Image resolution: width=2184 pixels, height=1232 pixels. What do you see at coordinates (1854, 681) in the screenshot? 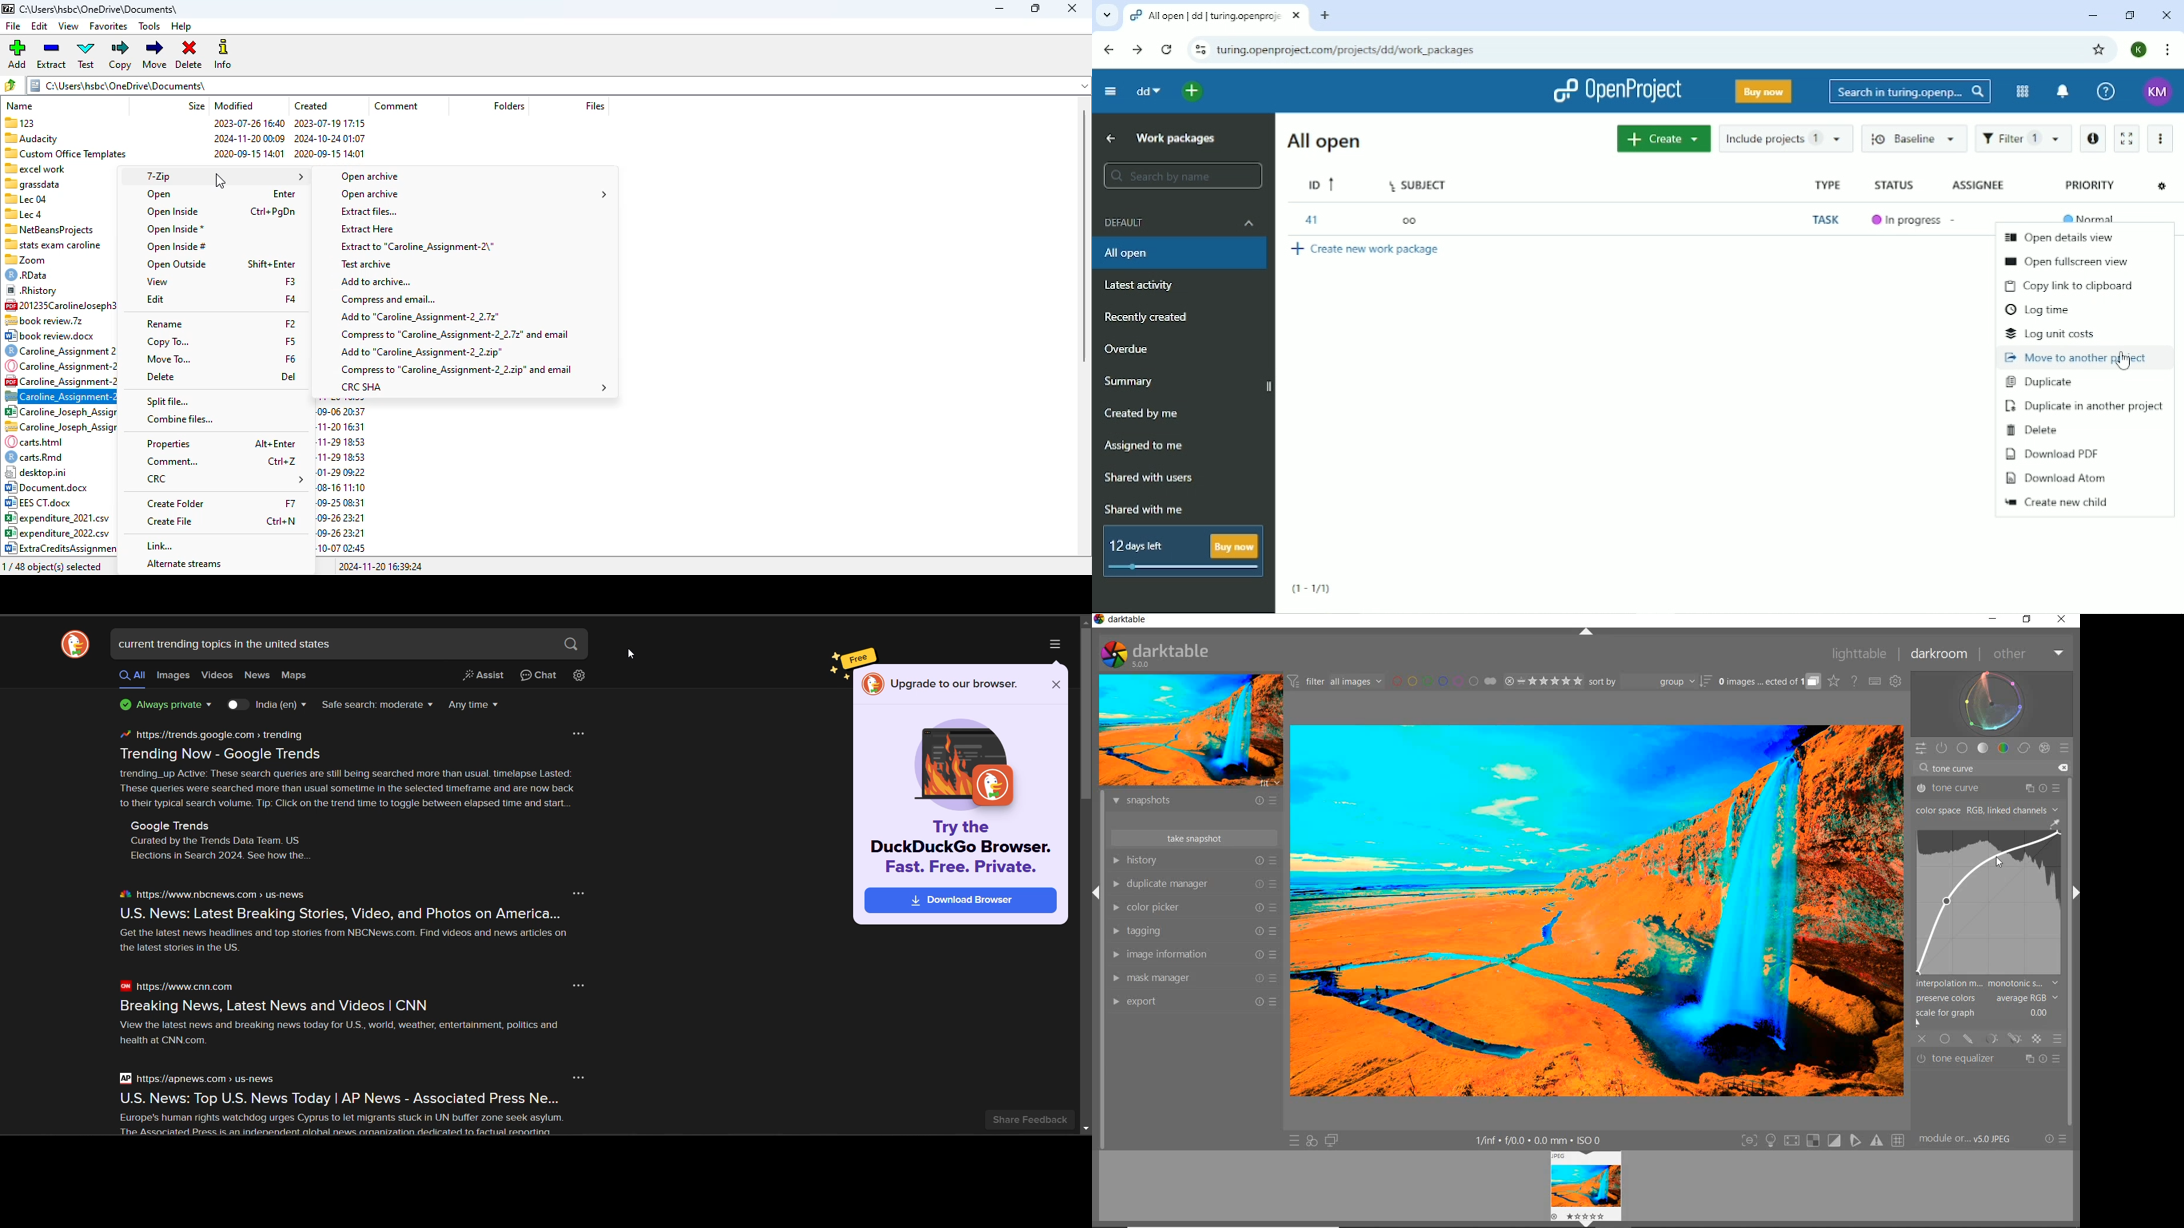
I see `HELP ONLINE` at bounding box center [1854, 681].